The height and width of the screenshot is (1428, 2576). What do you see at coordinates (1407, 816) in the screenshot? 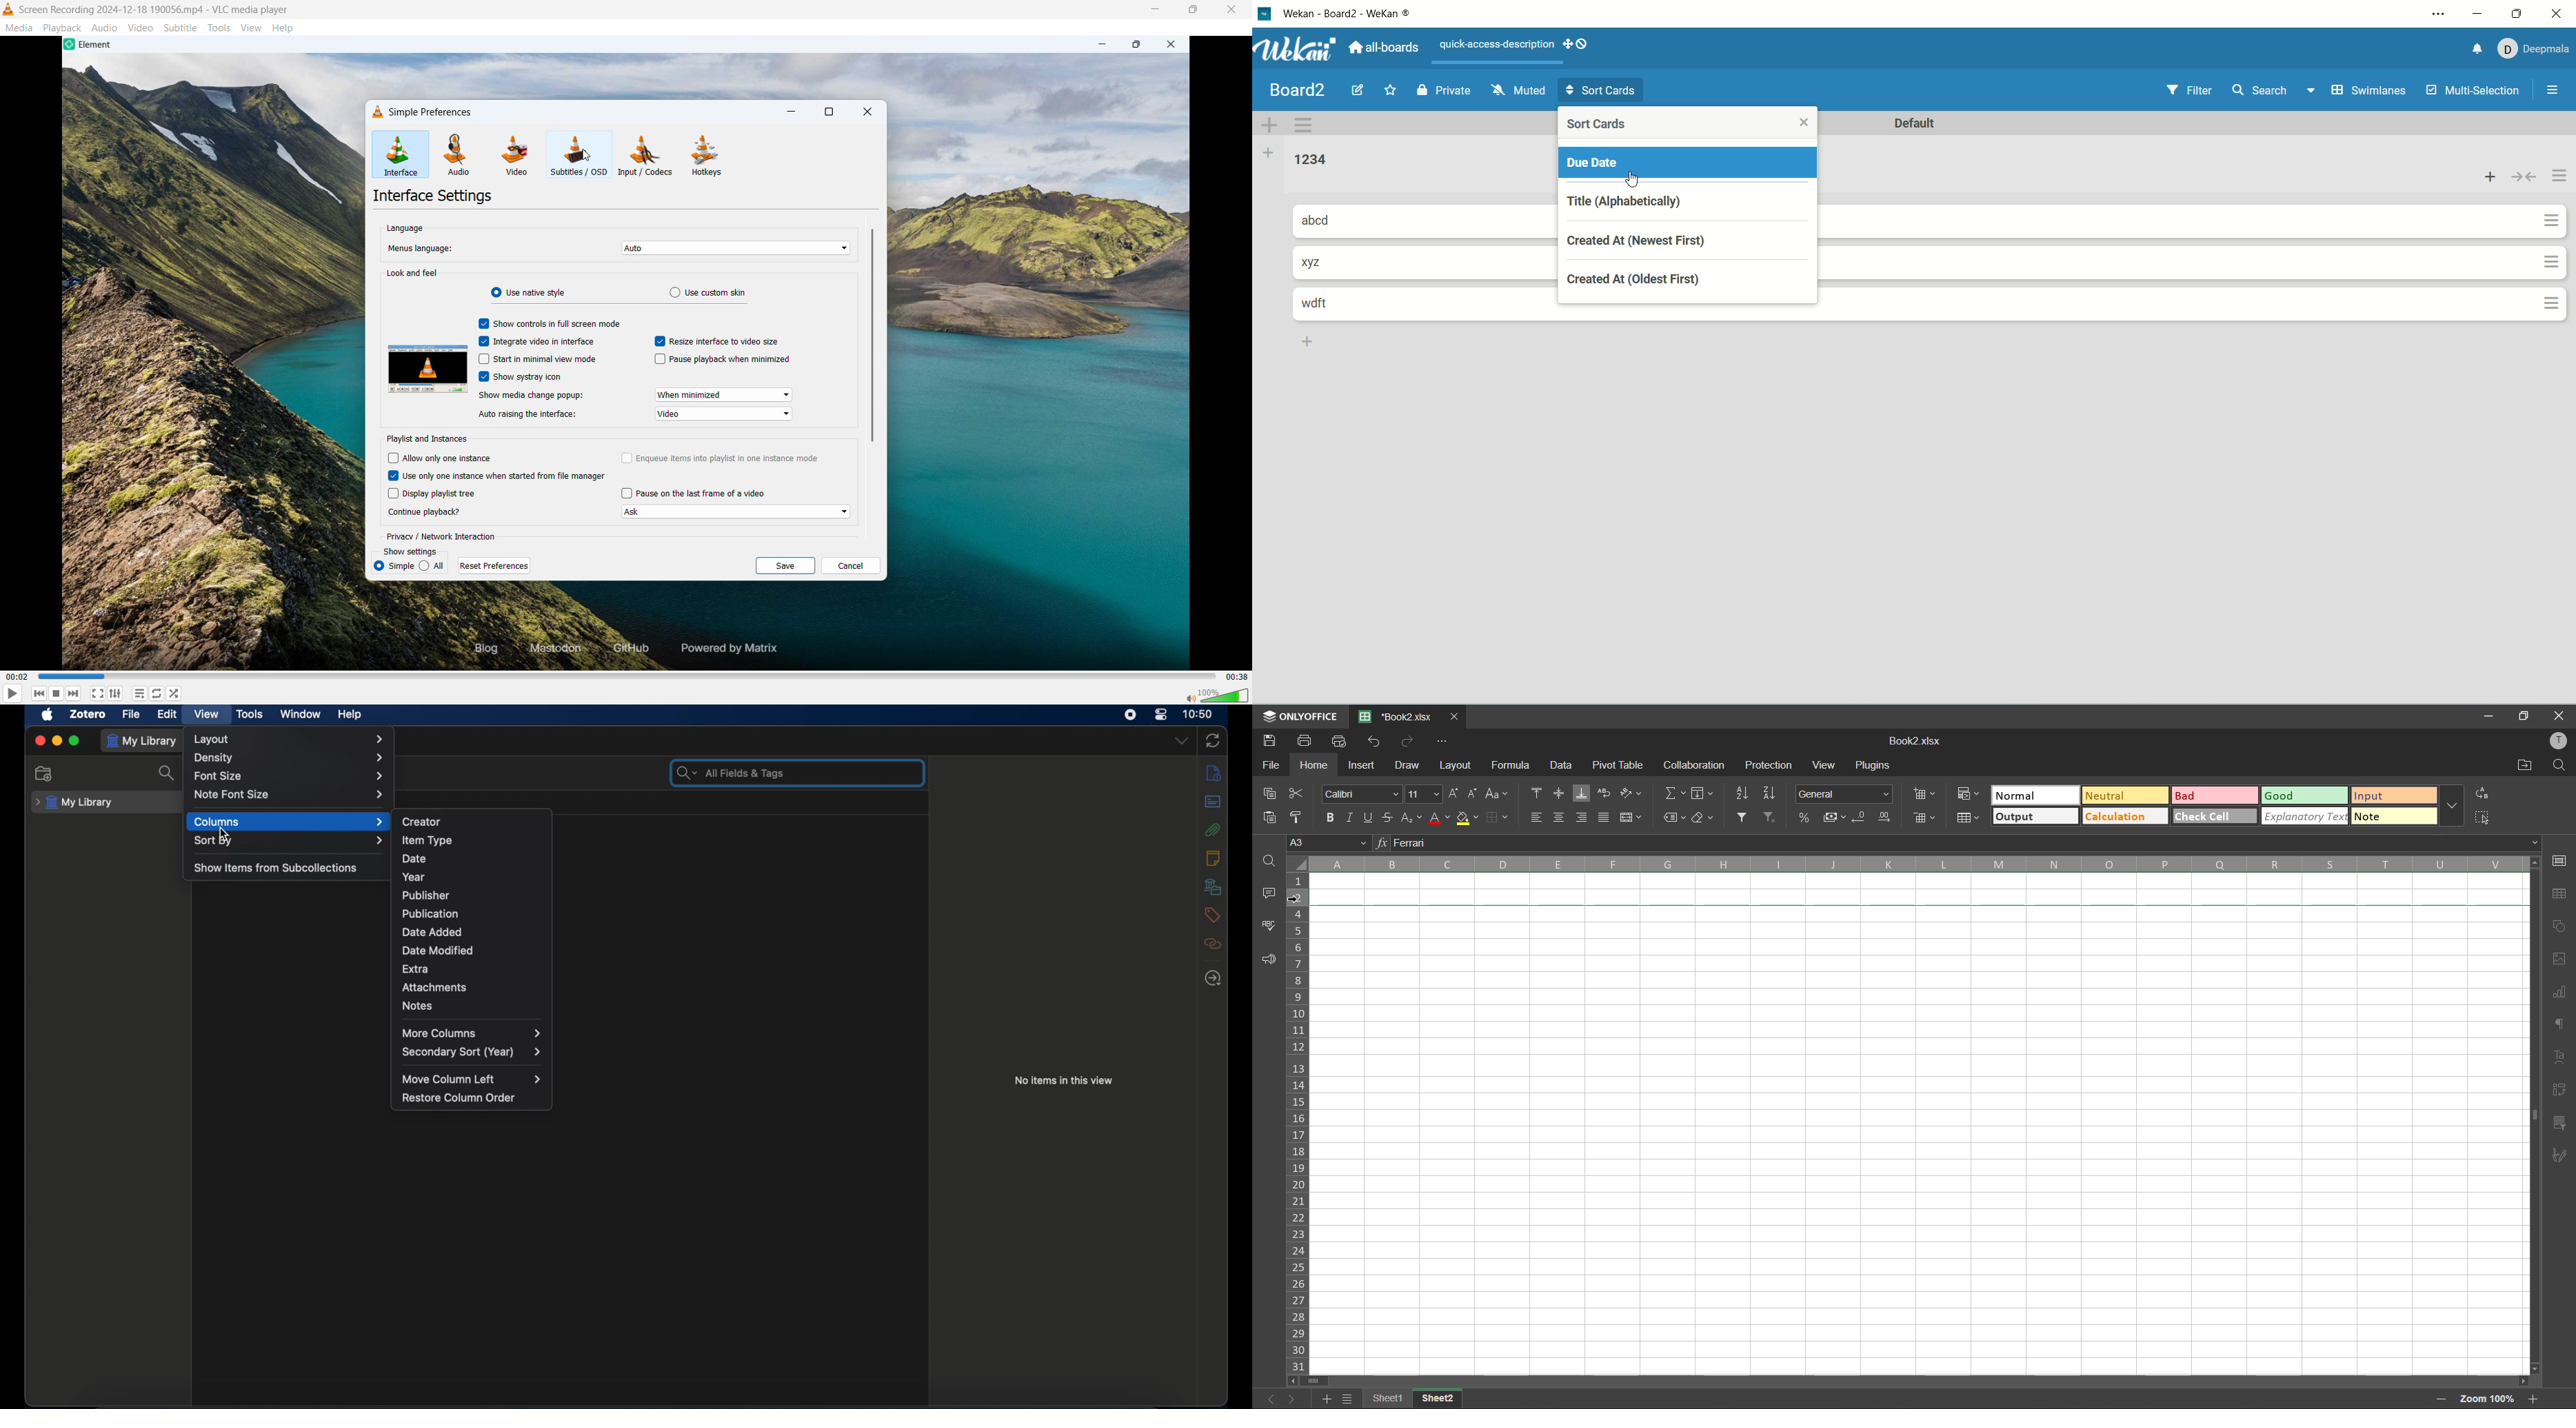
I see `sub/superscript` at bounding box center [1407, 816].